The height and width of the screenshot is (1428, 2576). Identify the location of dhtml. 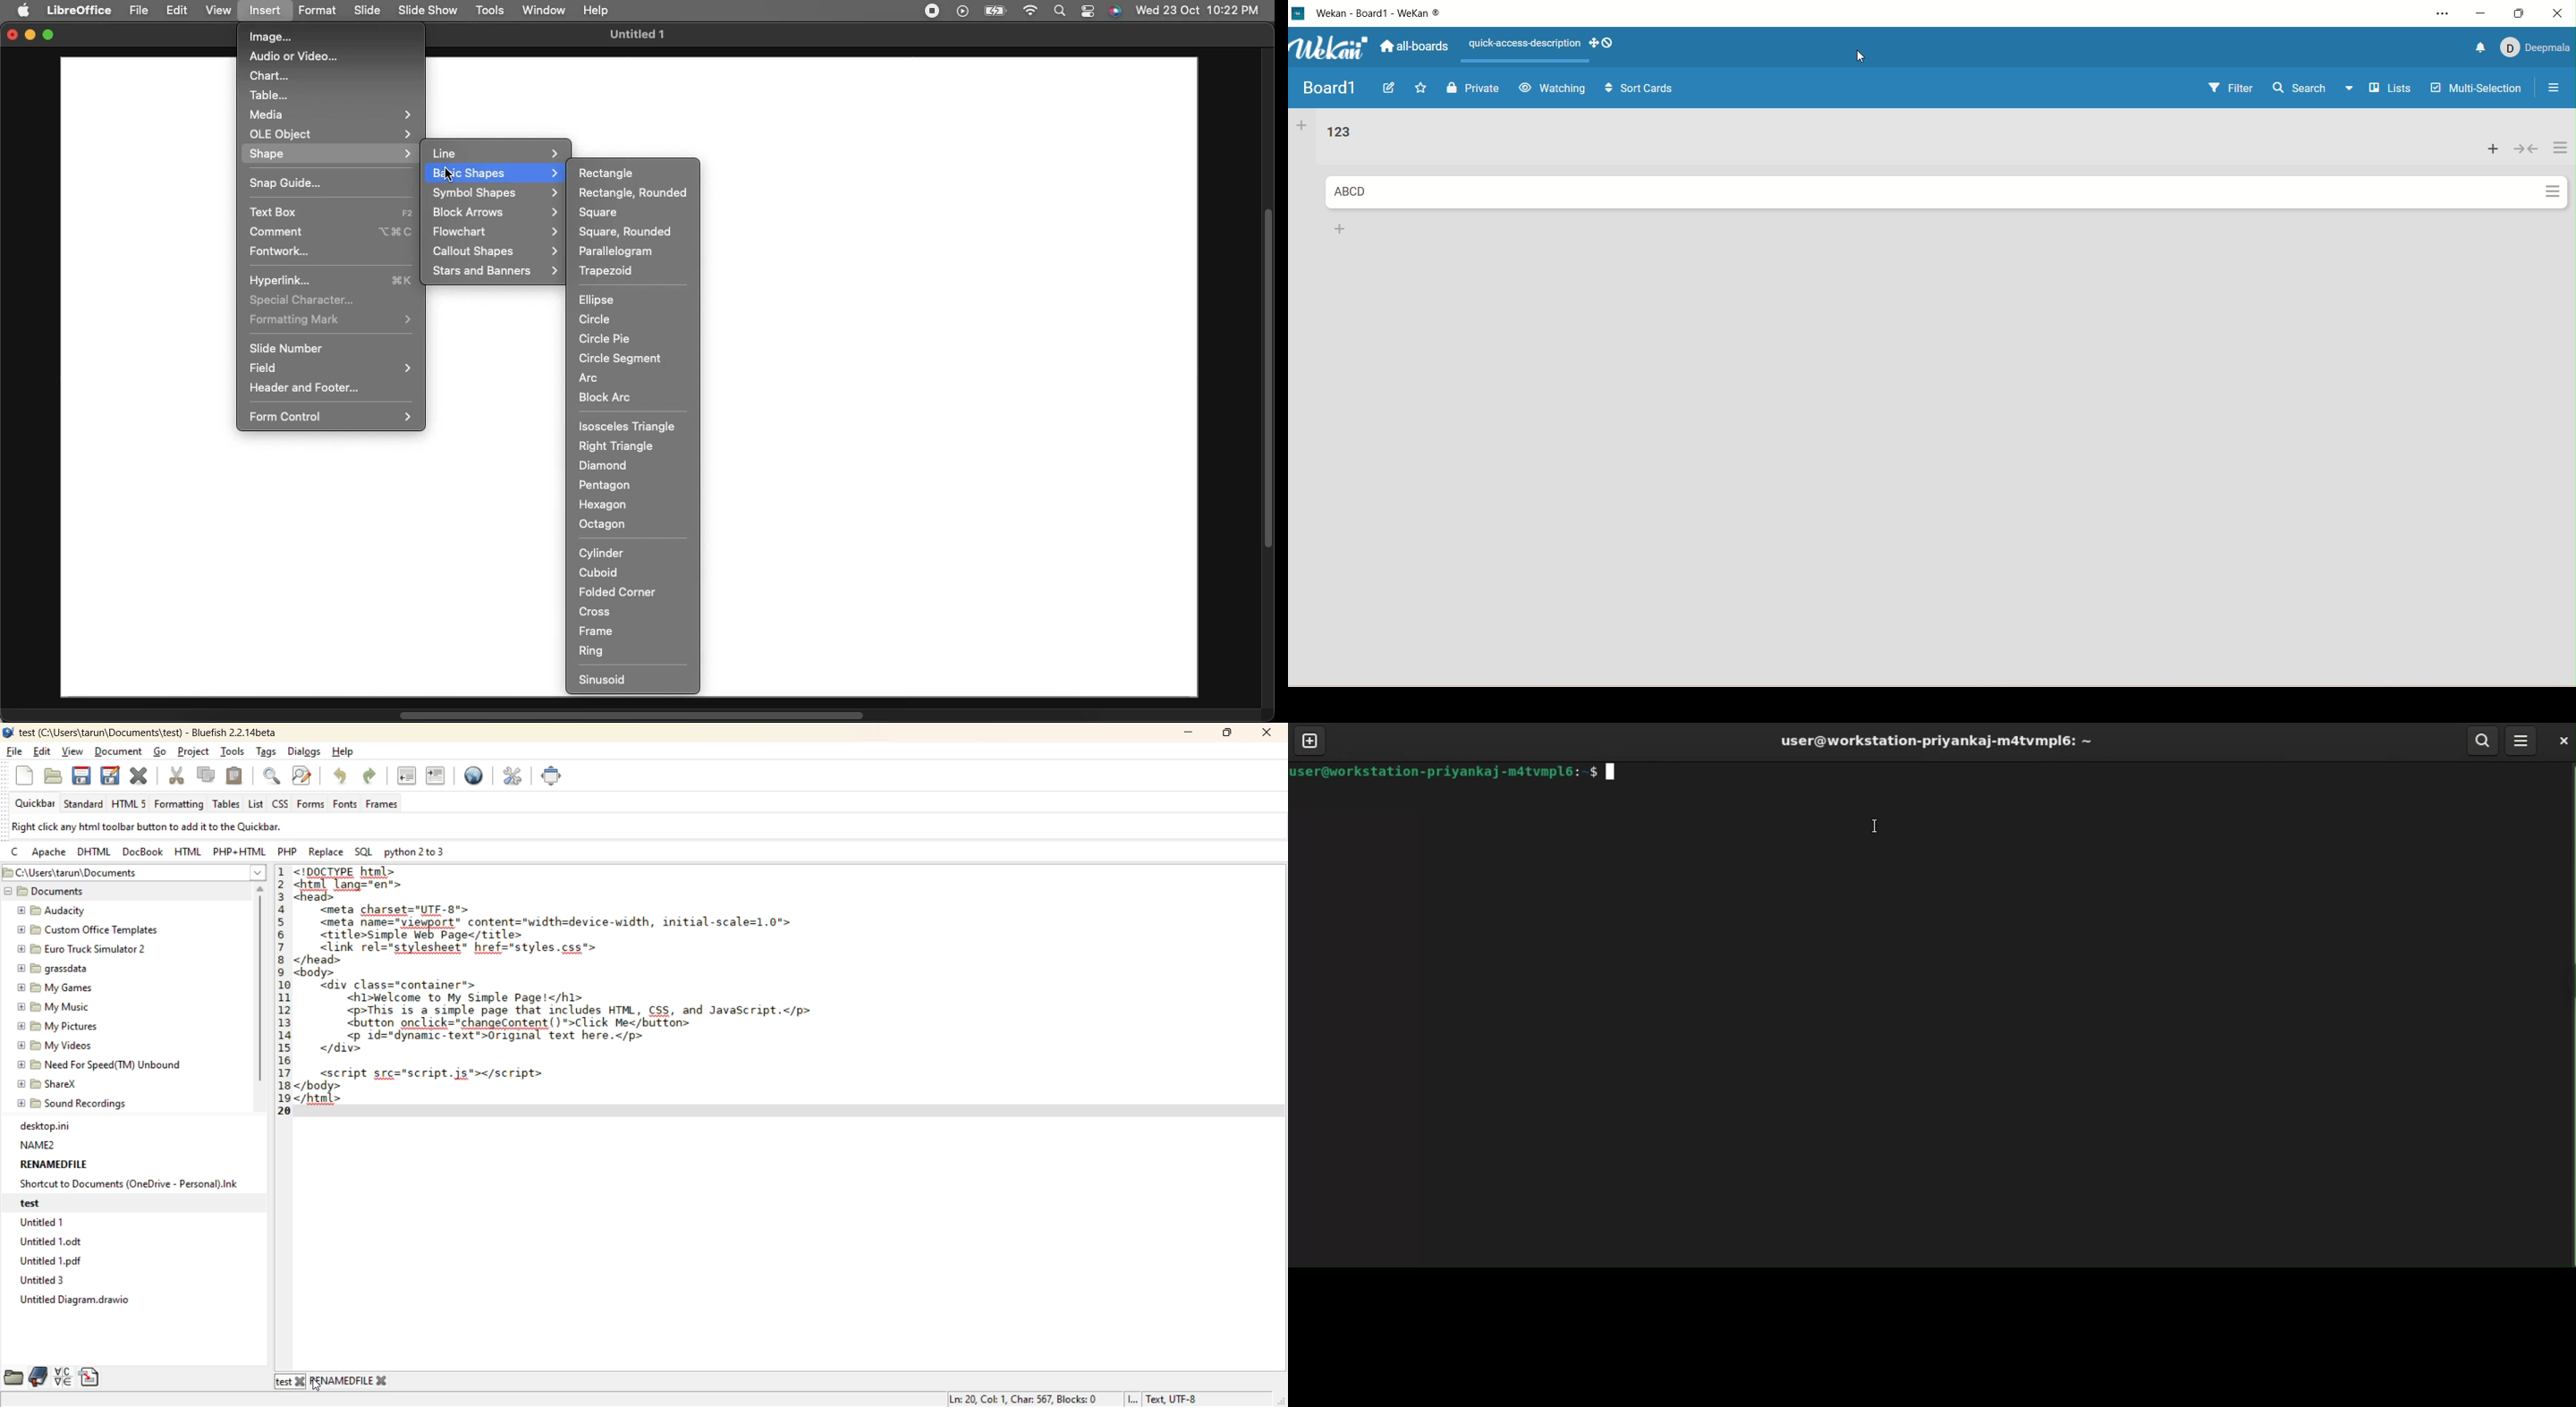
(96, 854).